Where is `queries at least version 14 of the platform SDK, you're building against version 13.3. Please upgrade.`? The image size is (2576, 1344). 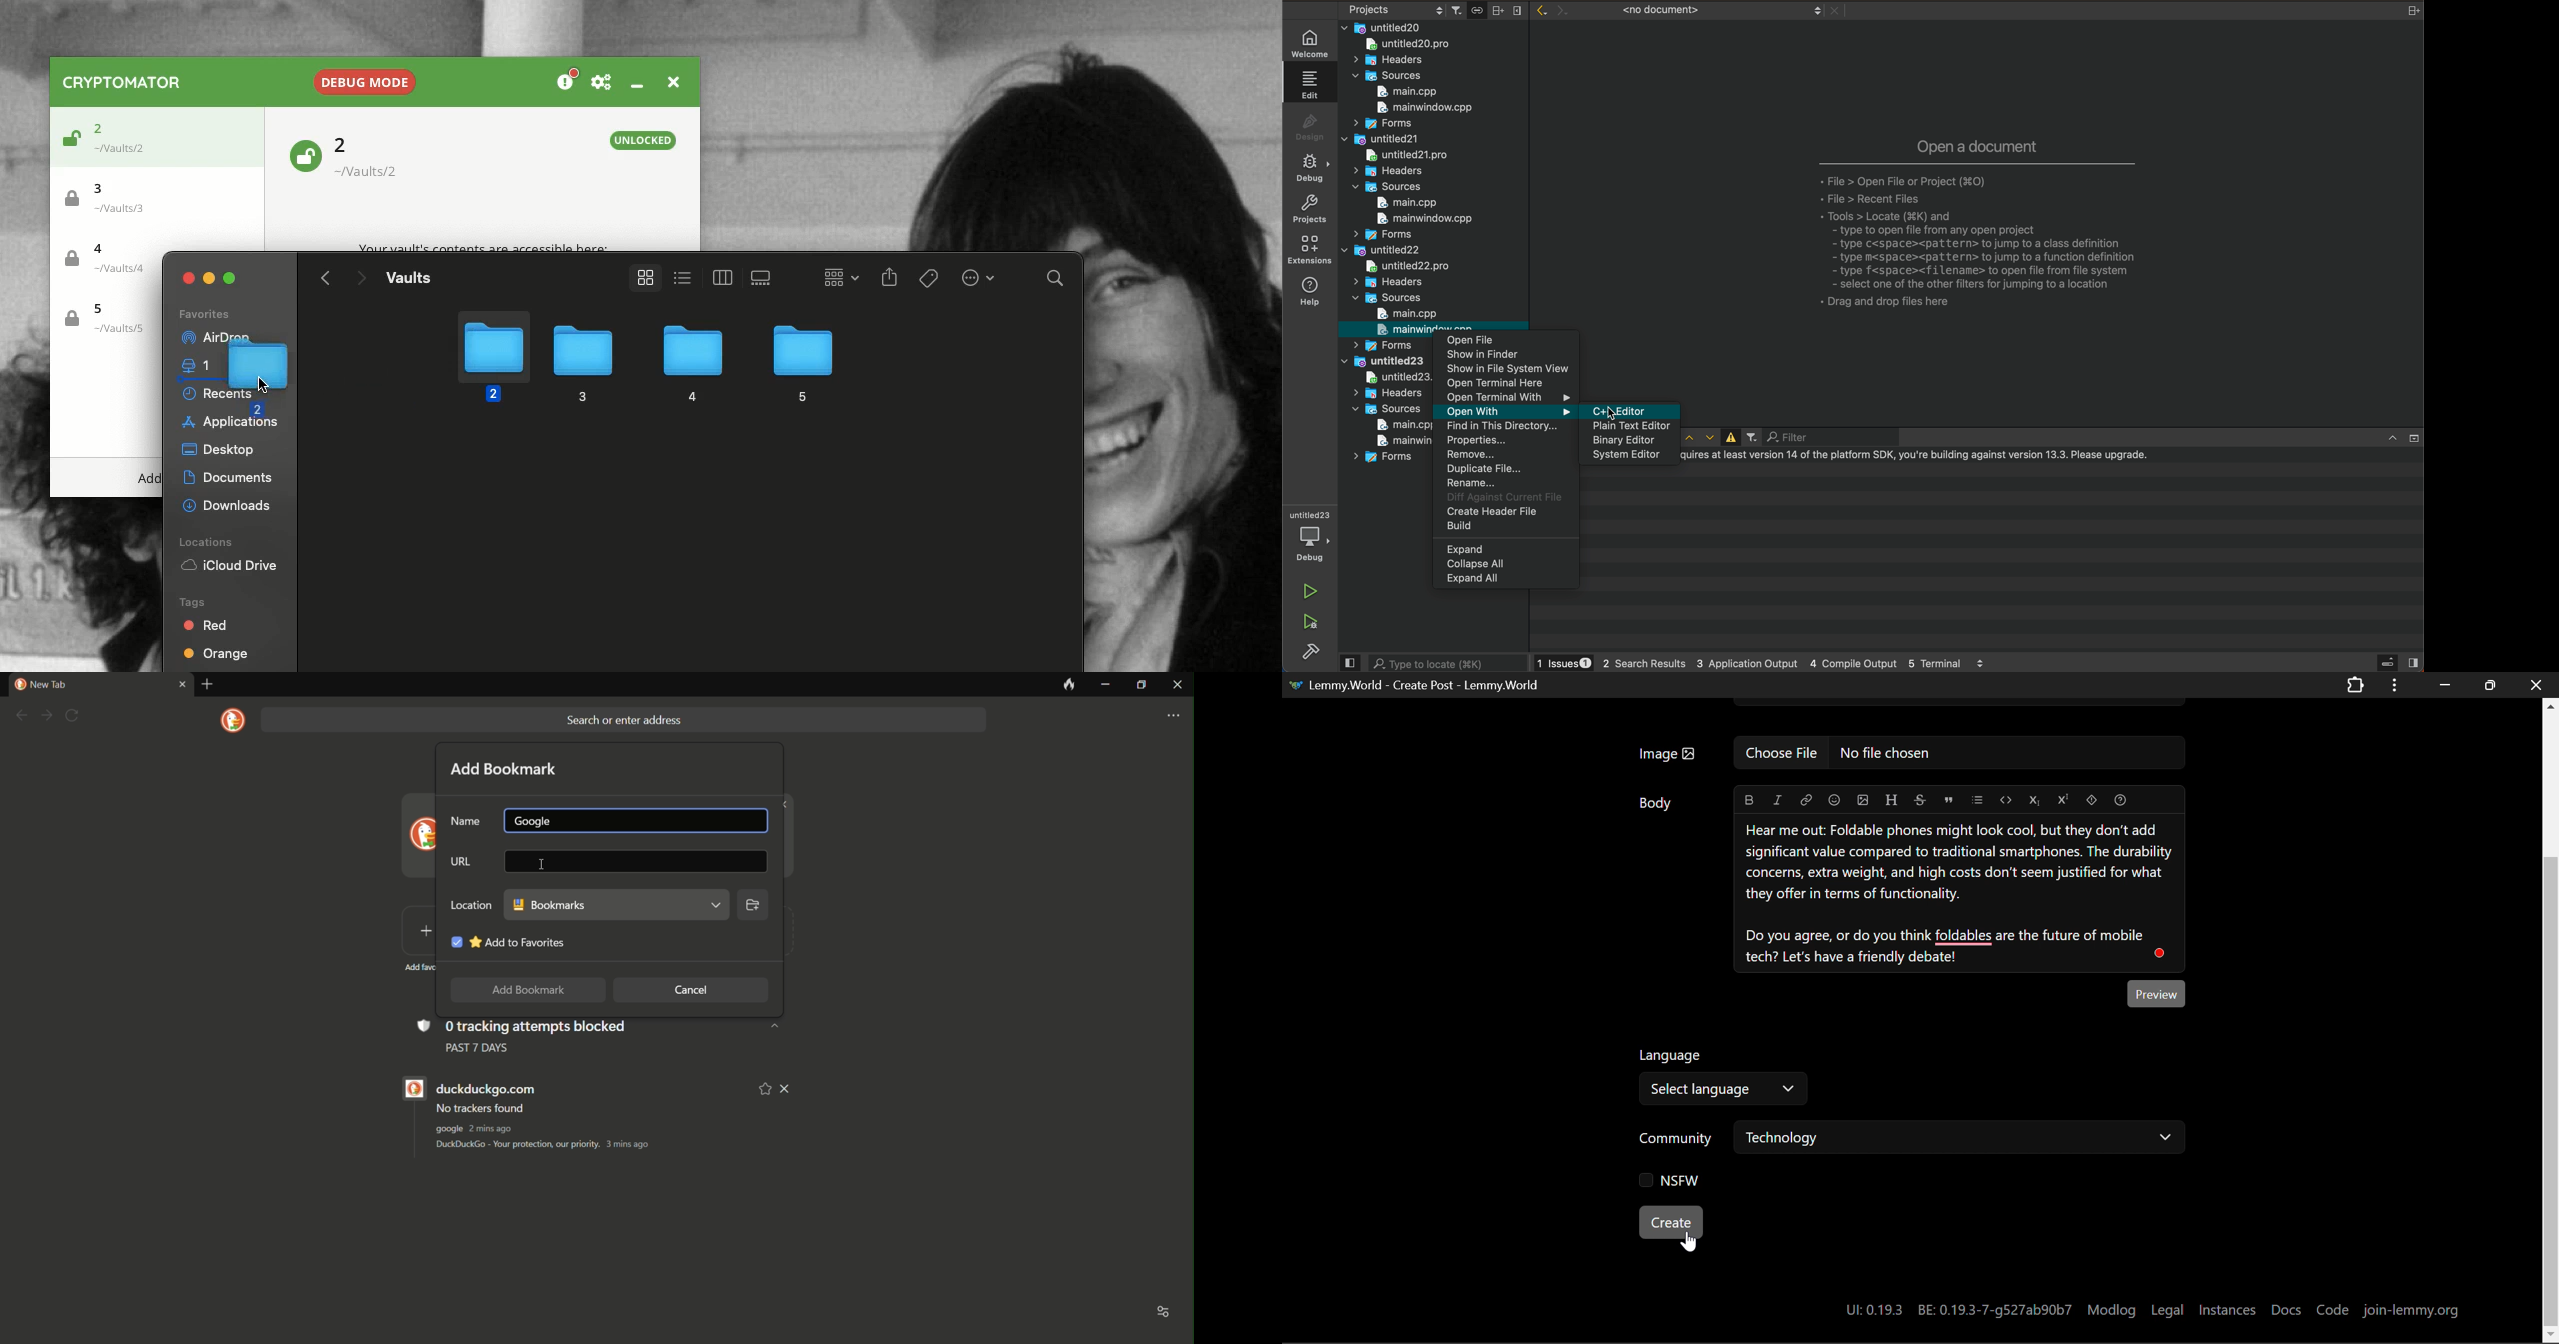 queries at least version 14 of the platform SDK, you're building against version 13.3. Please upgrade. is located at coordinates (1924, 457).